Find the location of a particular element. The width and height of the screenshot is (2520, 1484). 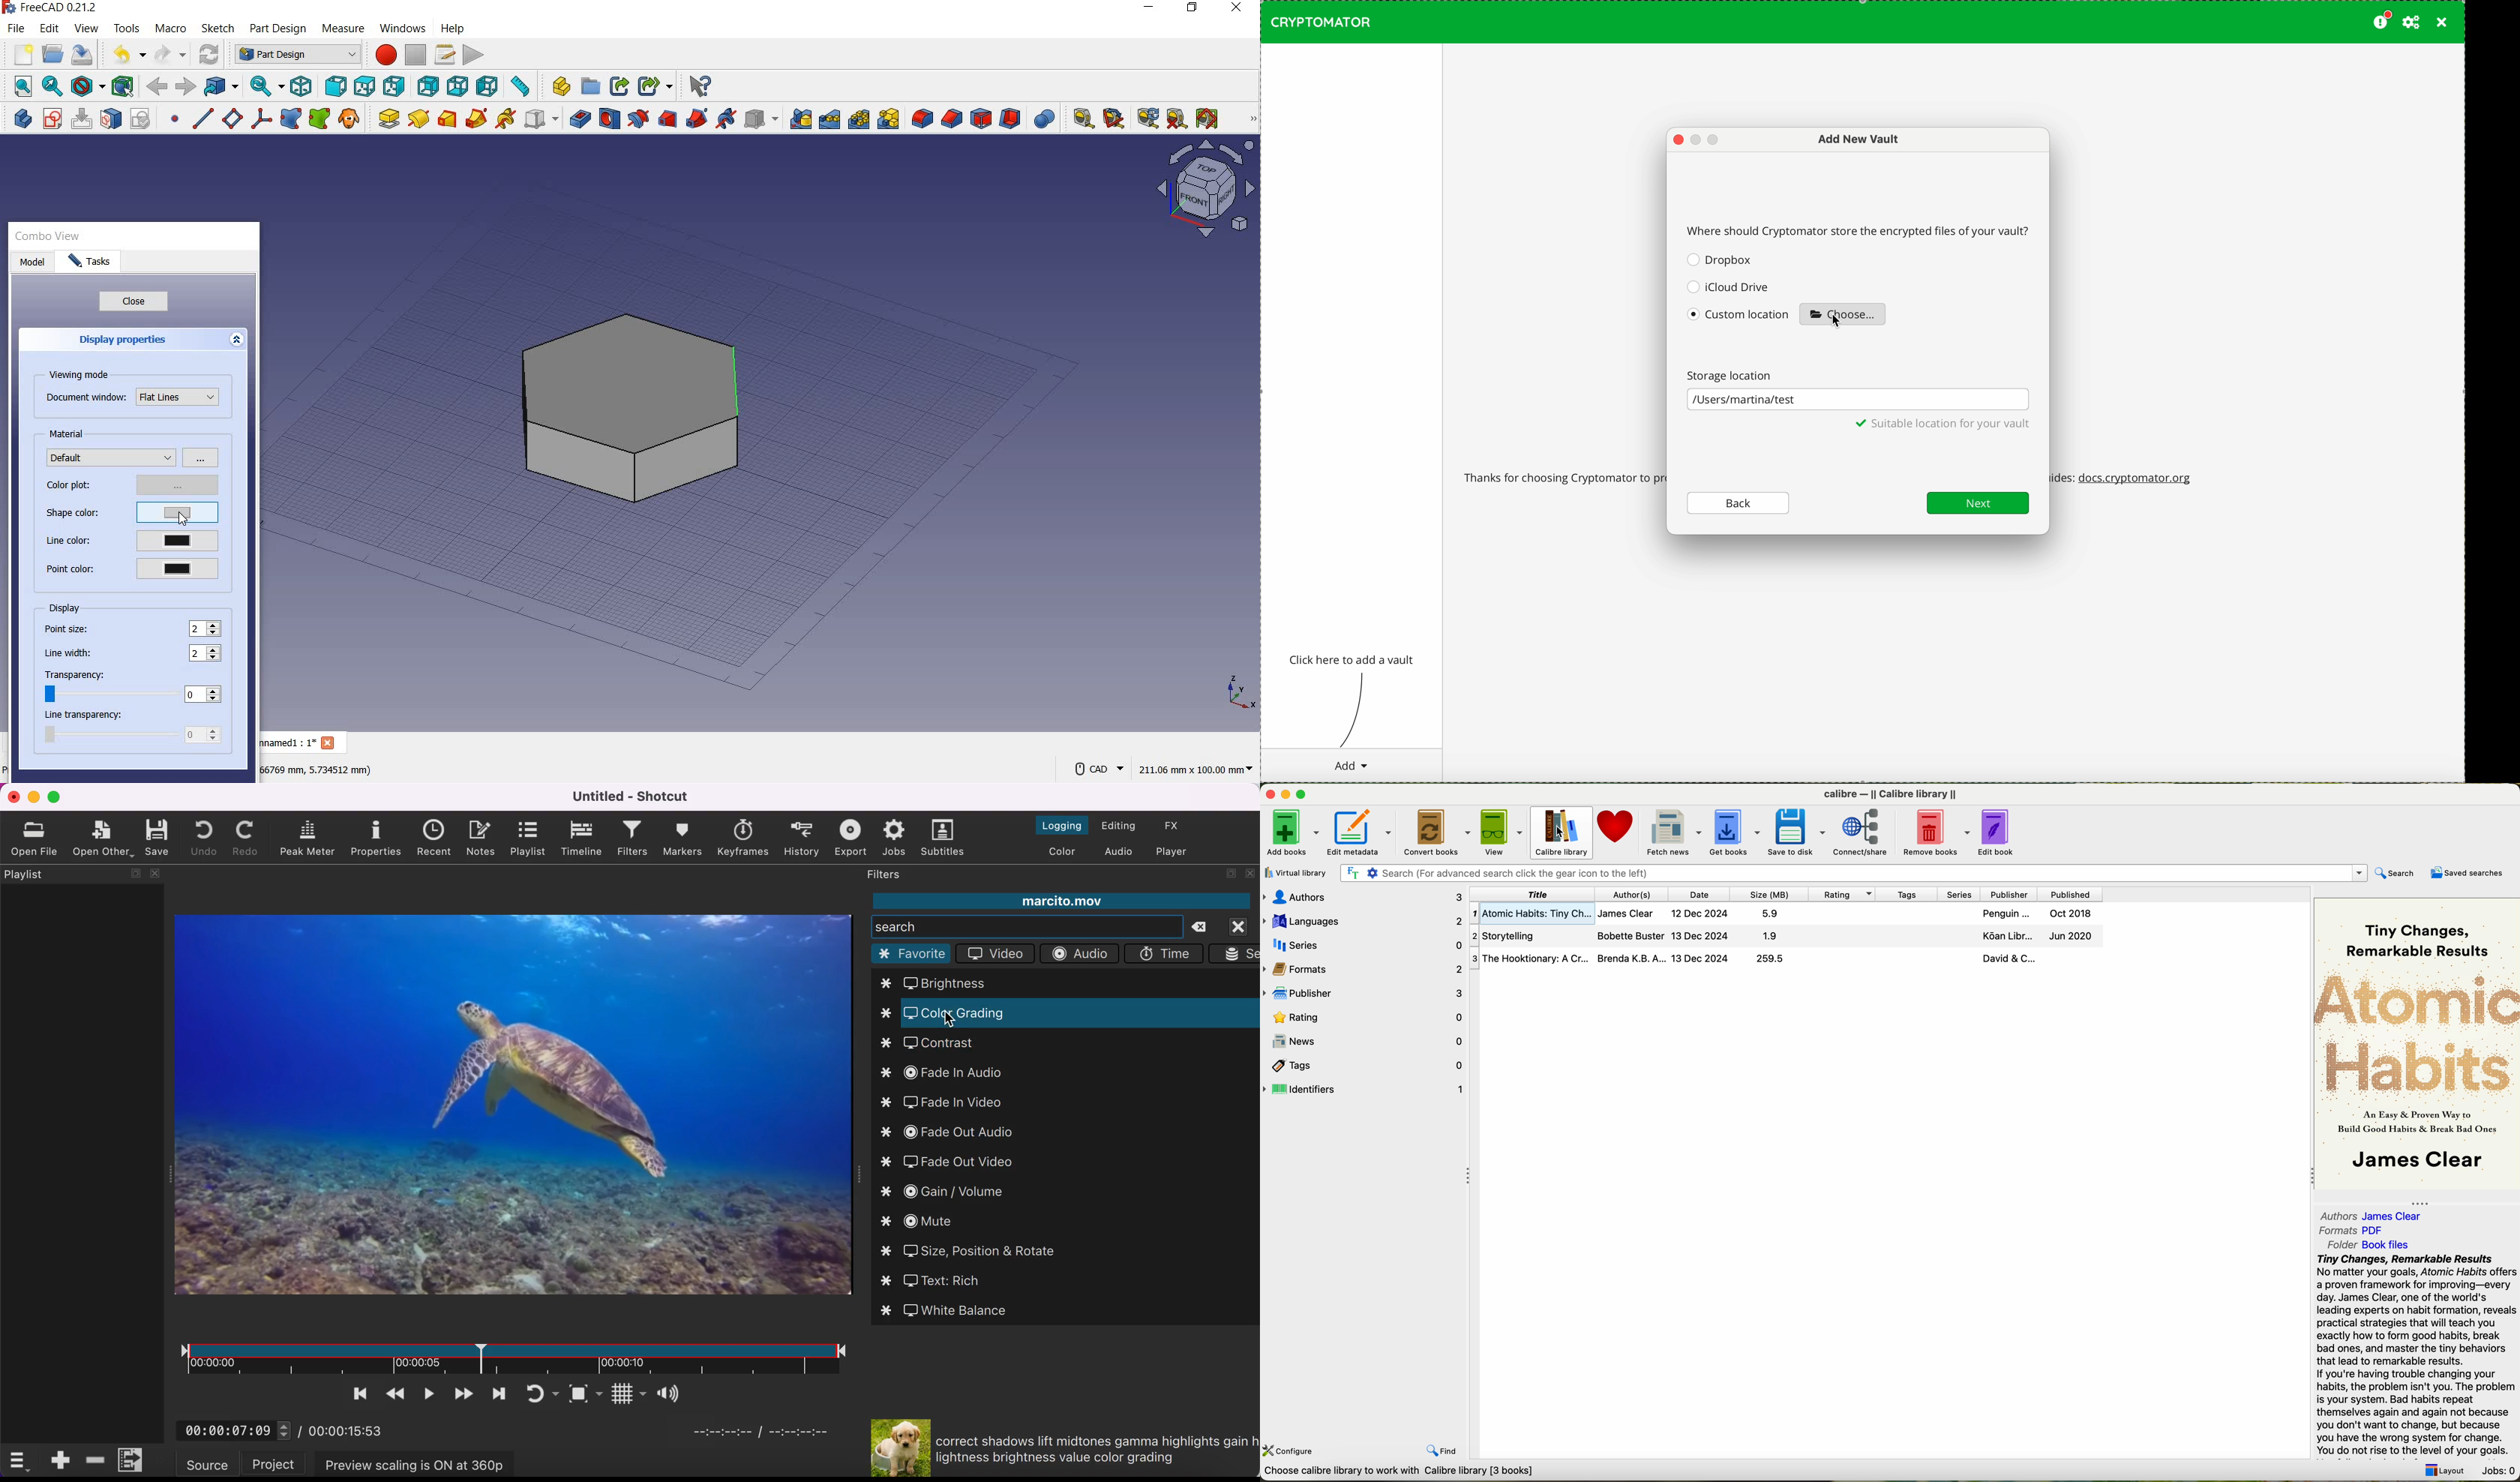

switch to player only layout is located at coordinates (1180, 851).